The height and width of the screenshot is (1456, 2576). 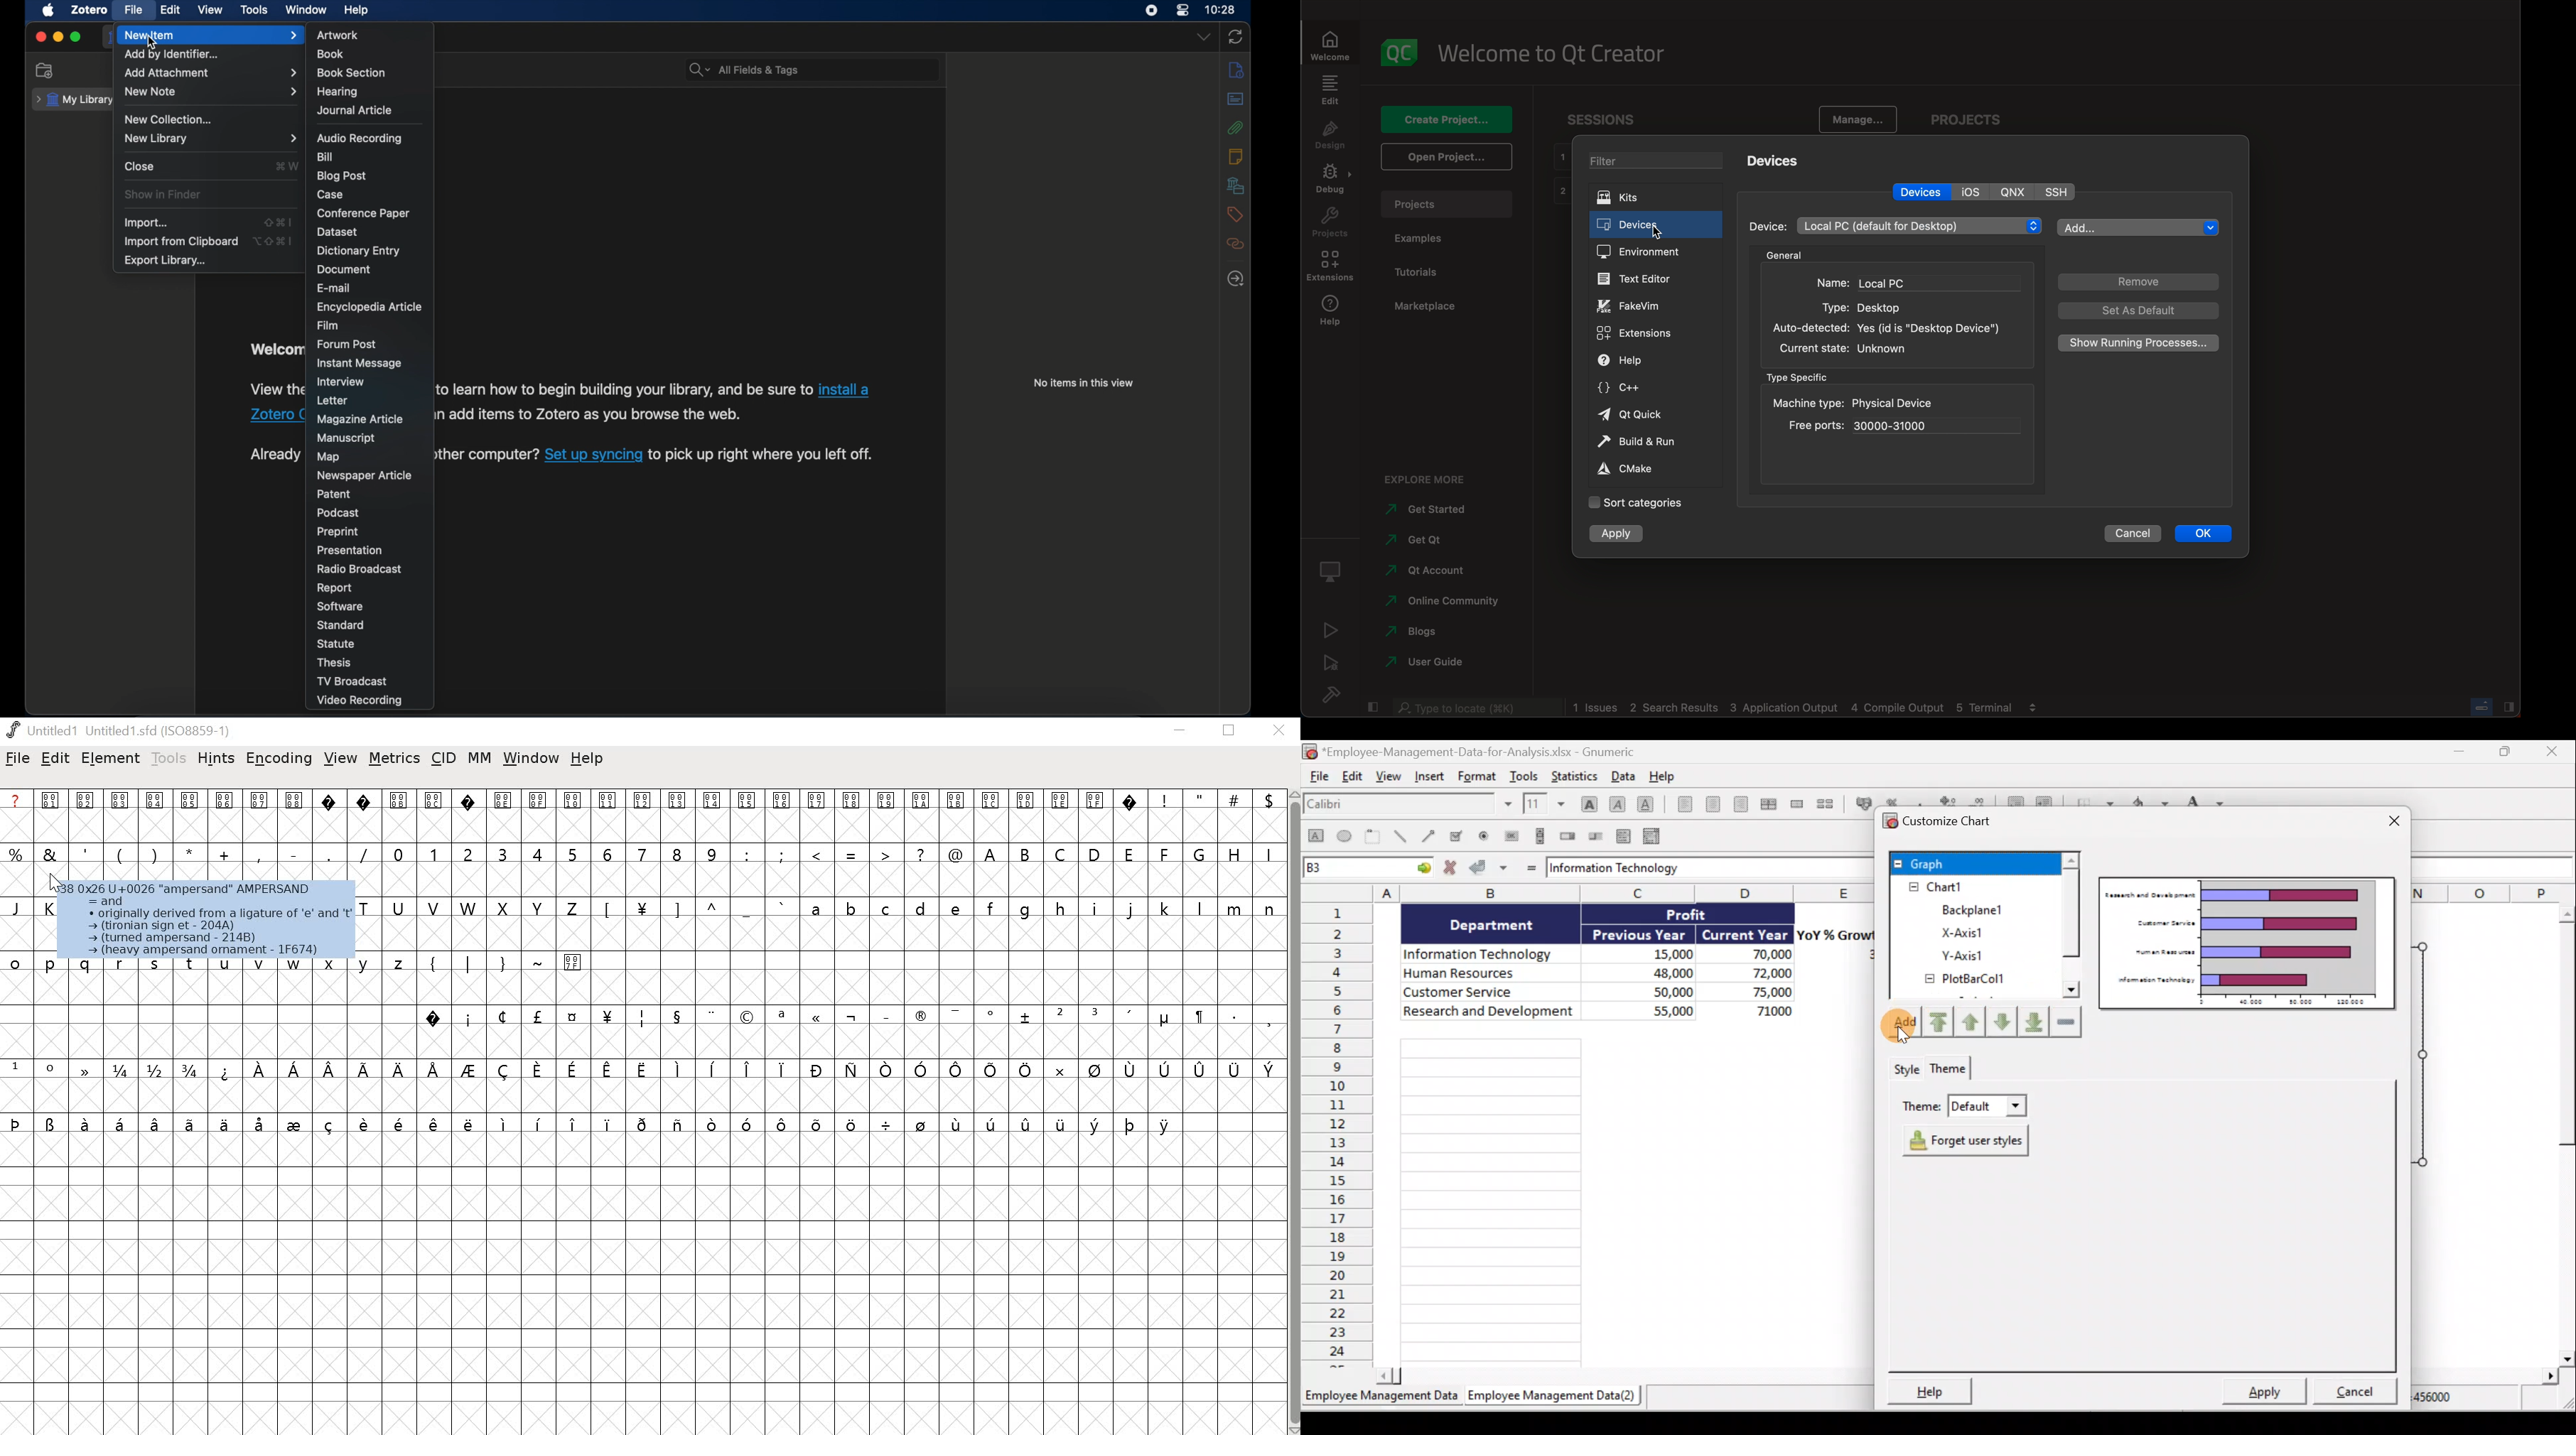 What do you see at coordinates (362, 138) in the screenshot?
I see `audio recording` at bounding box center [362, 138].